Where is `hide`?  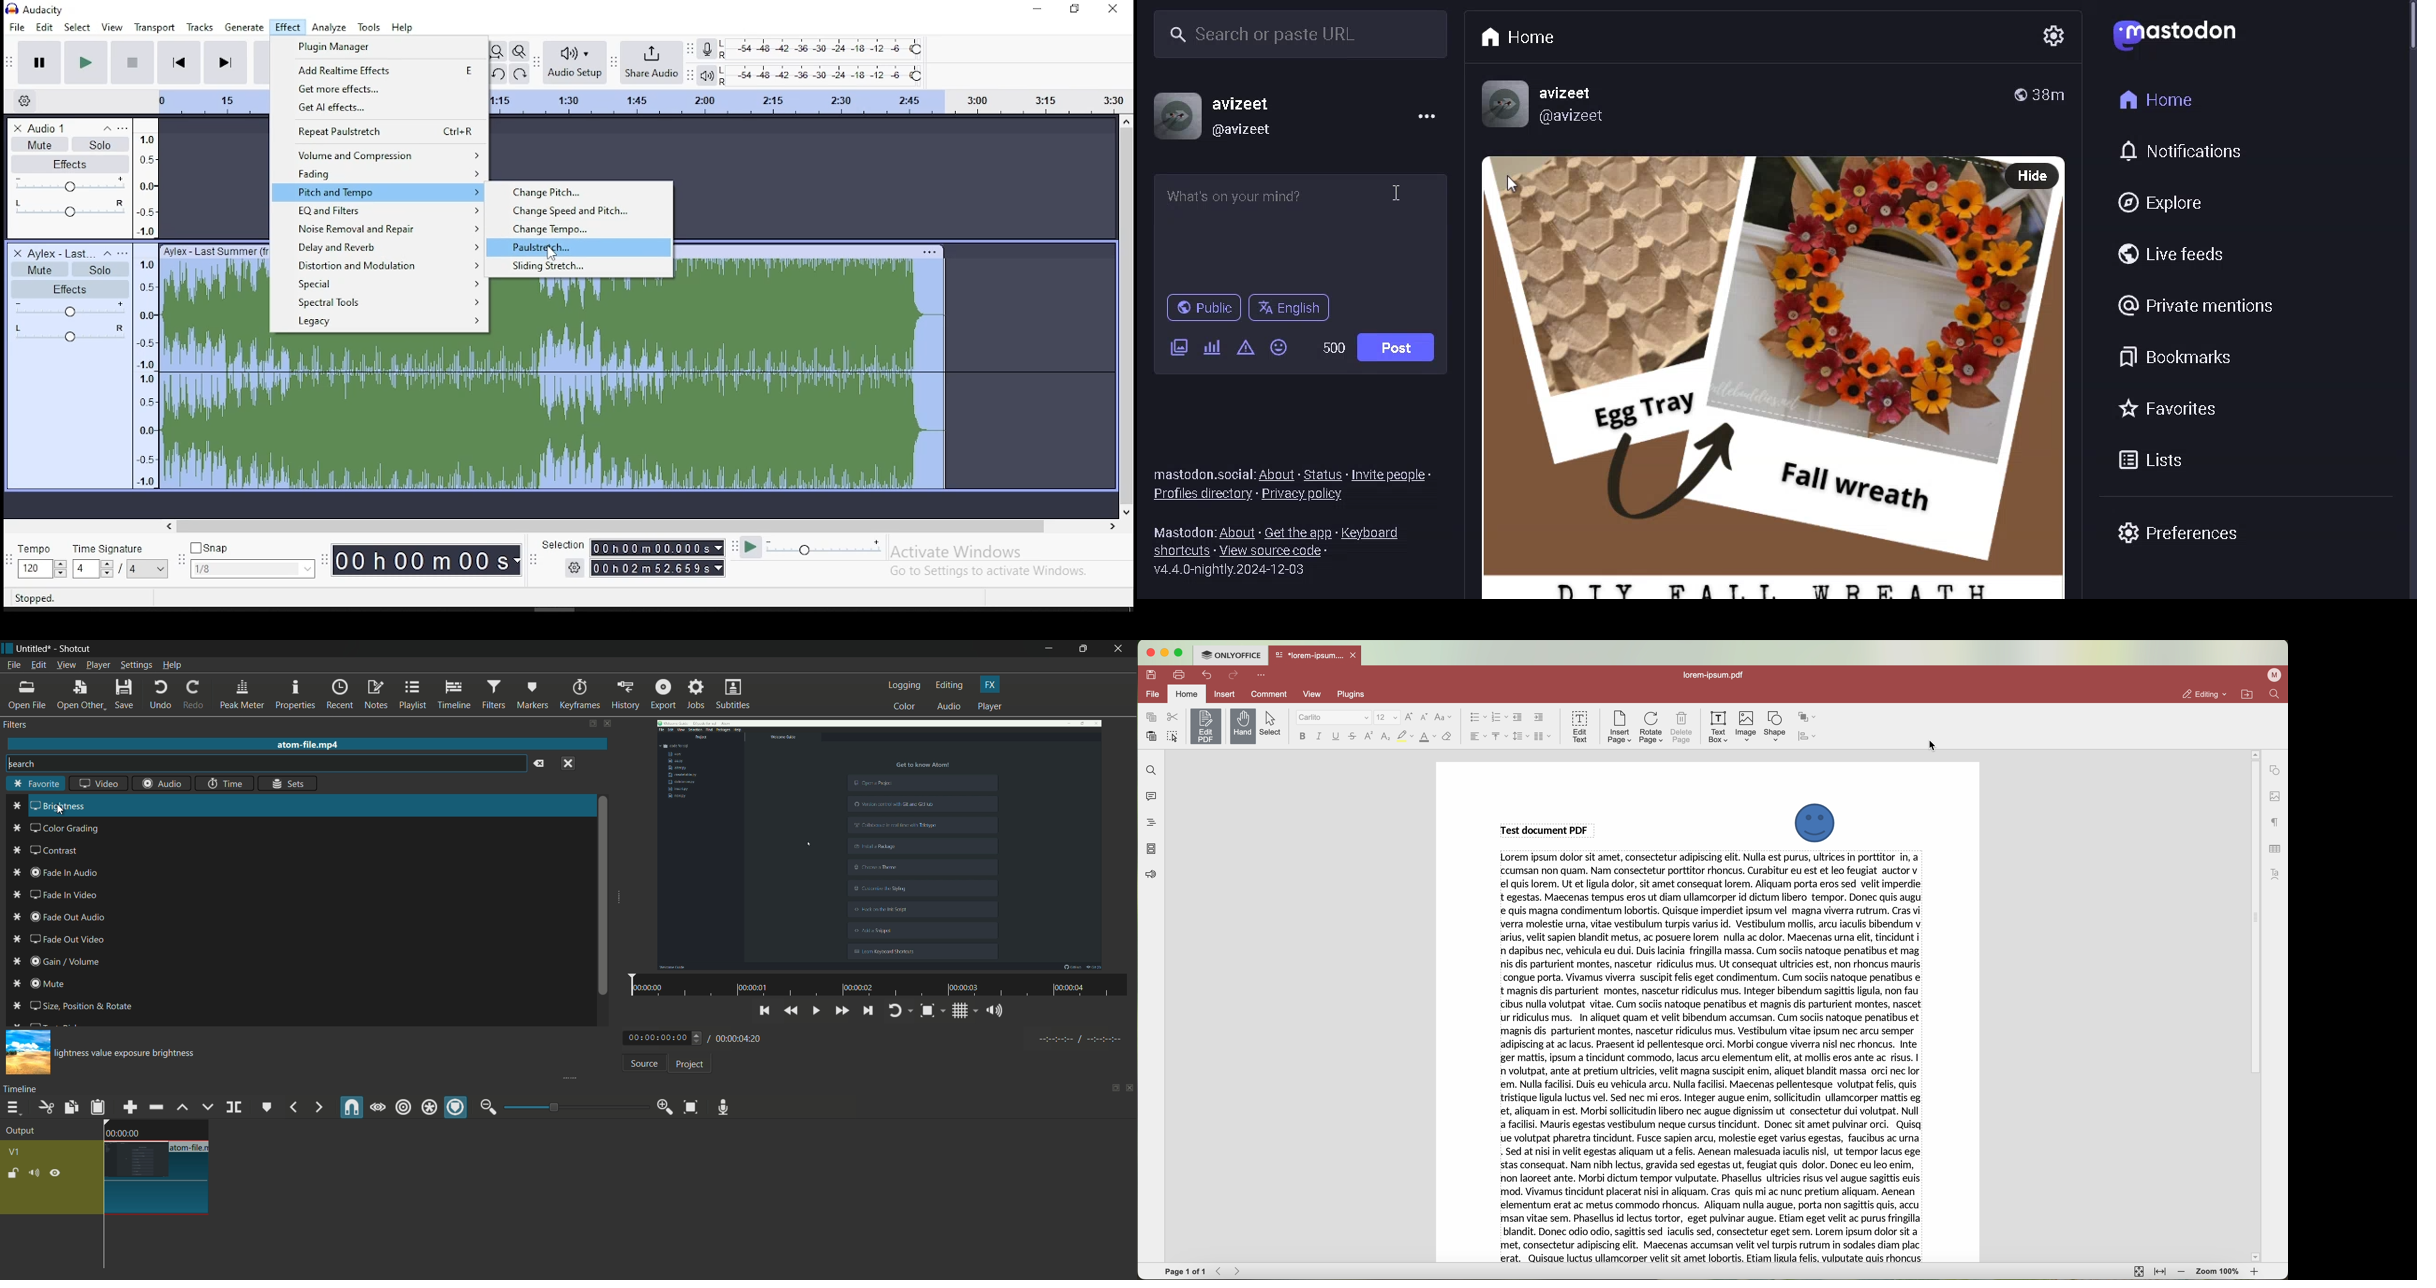 hide is located at coordinates (2033, 176).